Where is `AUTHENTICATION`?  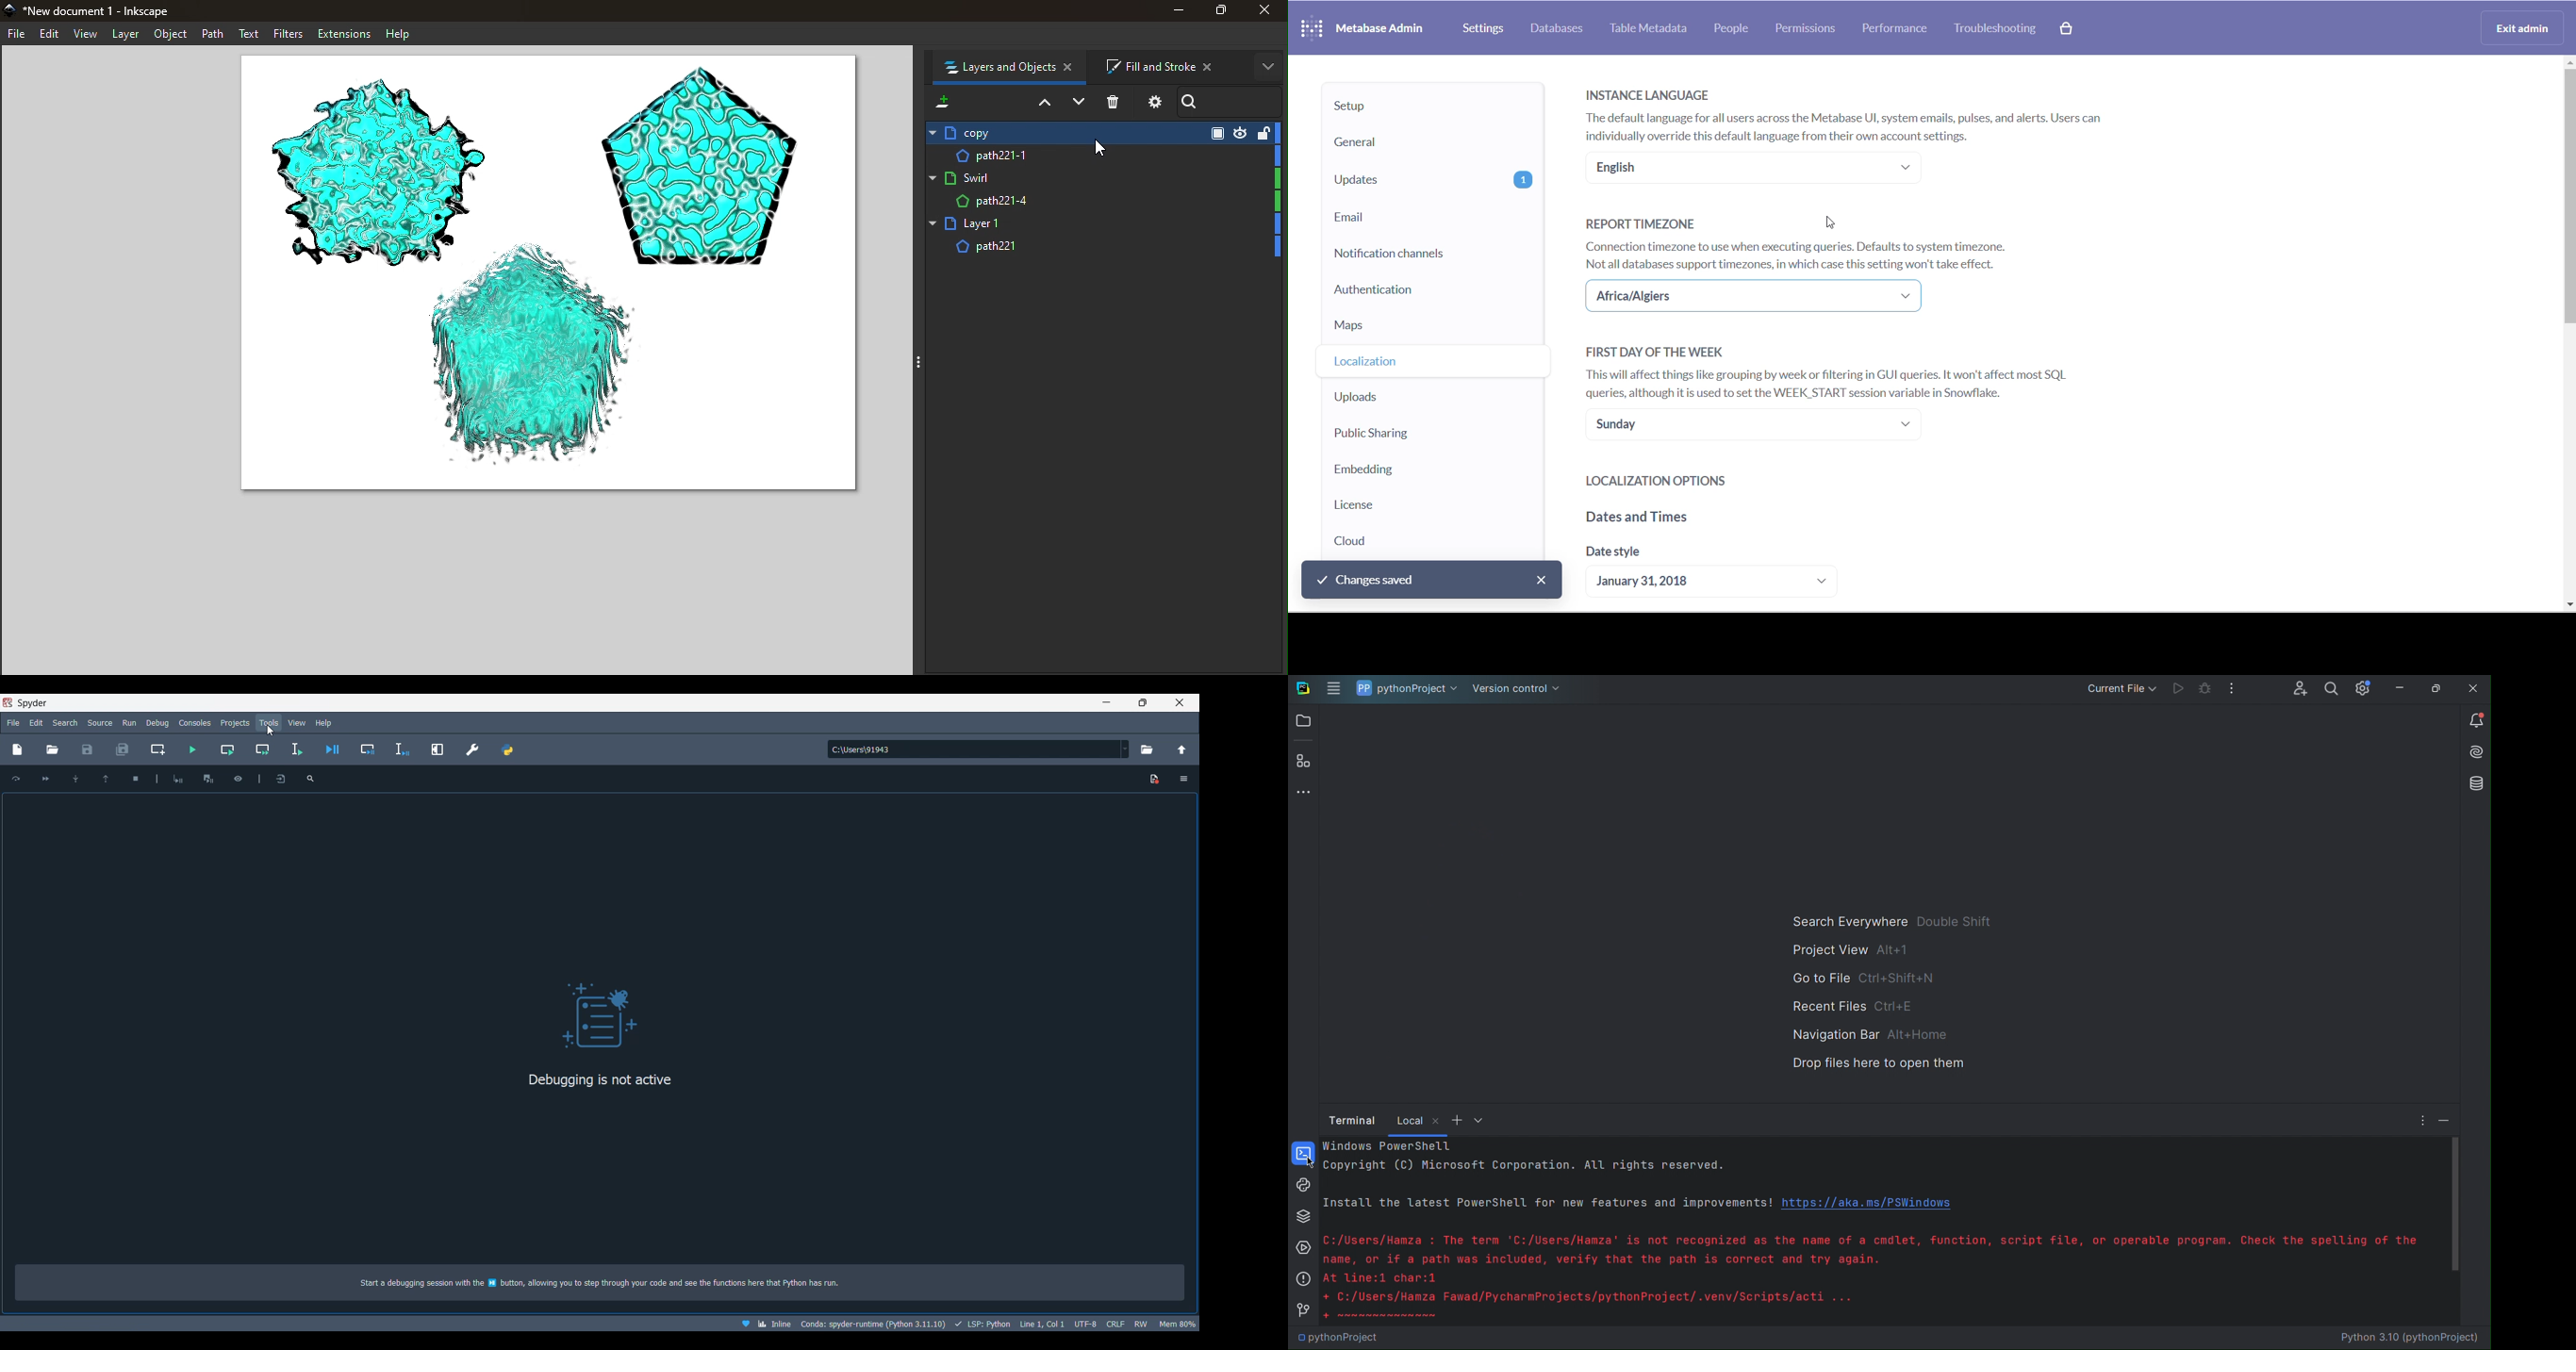 AUTHENTICATION is located at coordinates (1436, 295).